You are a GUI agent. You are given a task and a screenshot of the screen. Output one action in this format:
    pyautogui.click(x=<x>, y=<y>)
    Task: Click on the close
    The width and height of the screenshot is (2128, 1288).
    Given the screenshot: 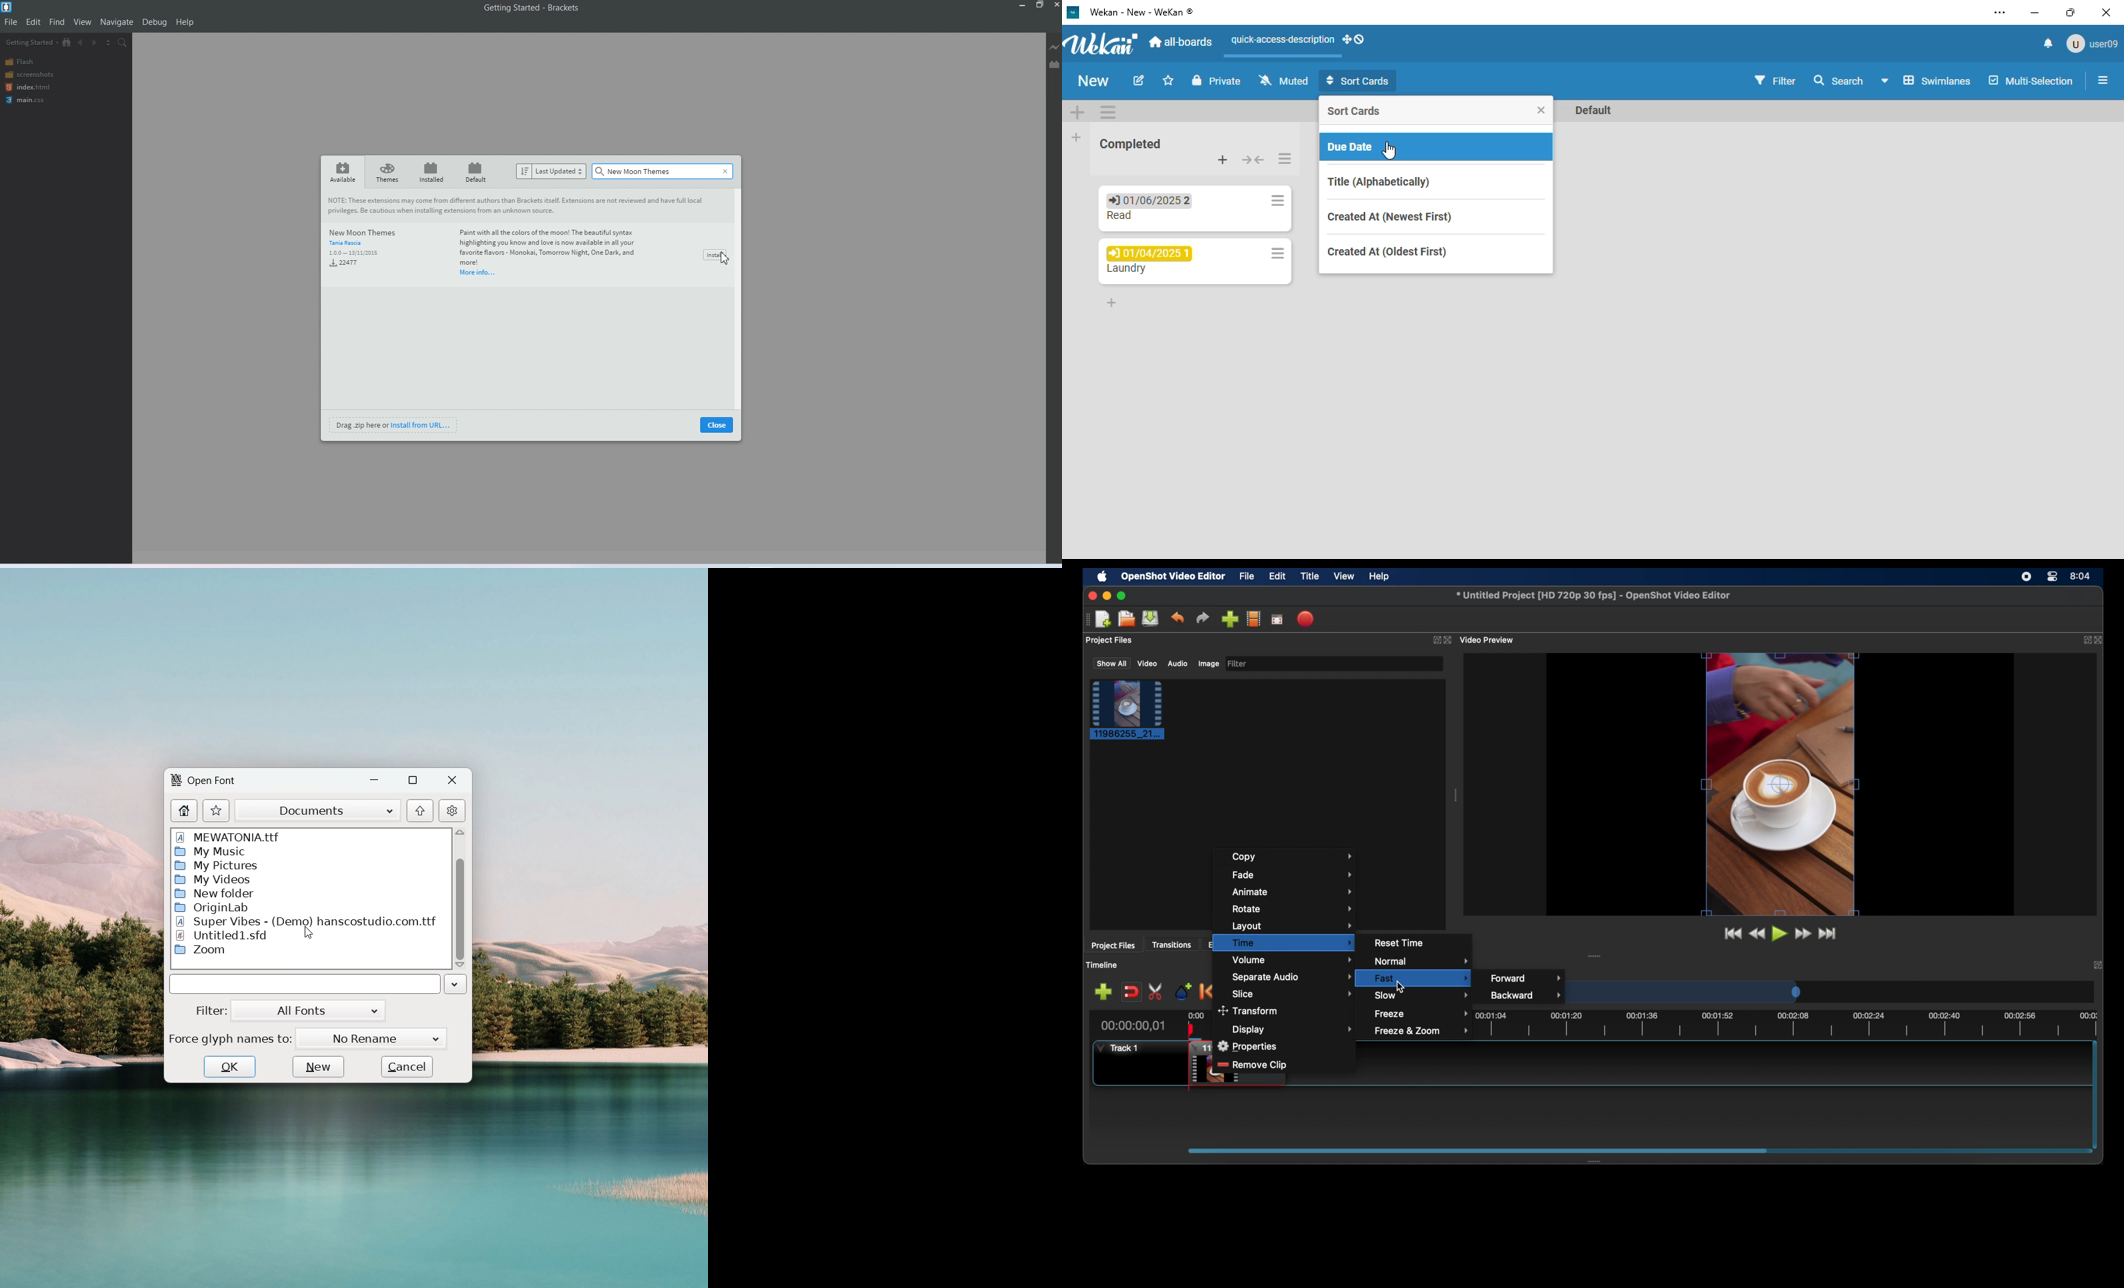 What is the action you would take?
    pyautogui.click(x=1448, y=640)
    